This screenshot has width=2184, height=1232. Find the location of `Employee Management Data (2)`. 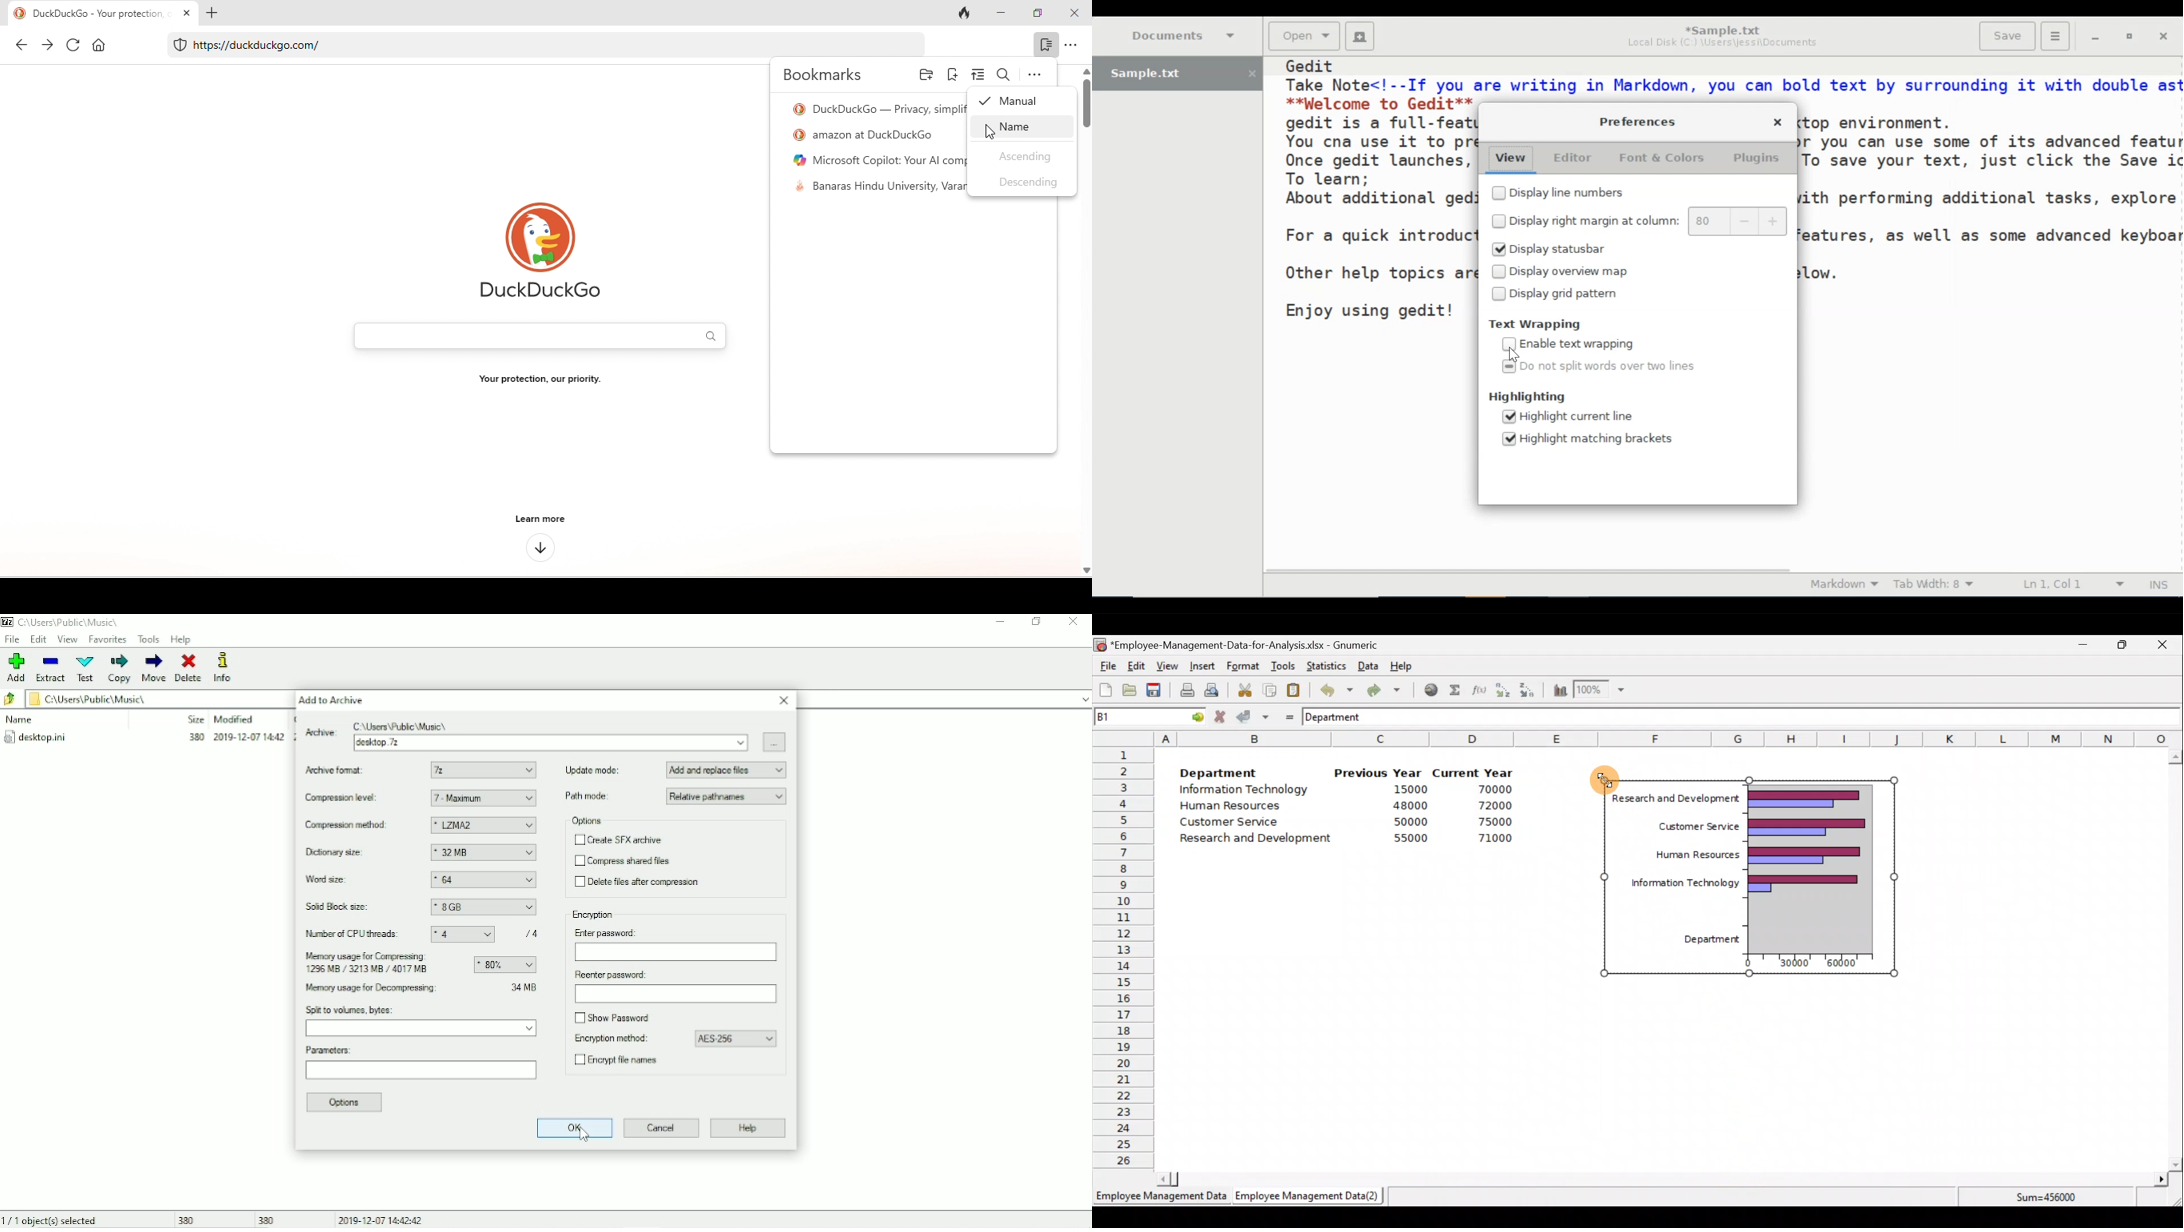

Employee Management Data (2) is located at coordinates (1310, 1196).